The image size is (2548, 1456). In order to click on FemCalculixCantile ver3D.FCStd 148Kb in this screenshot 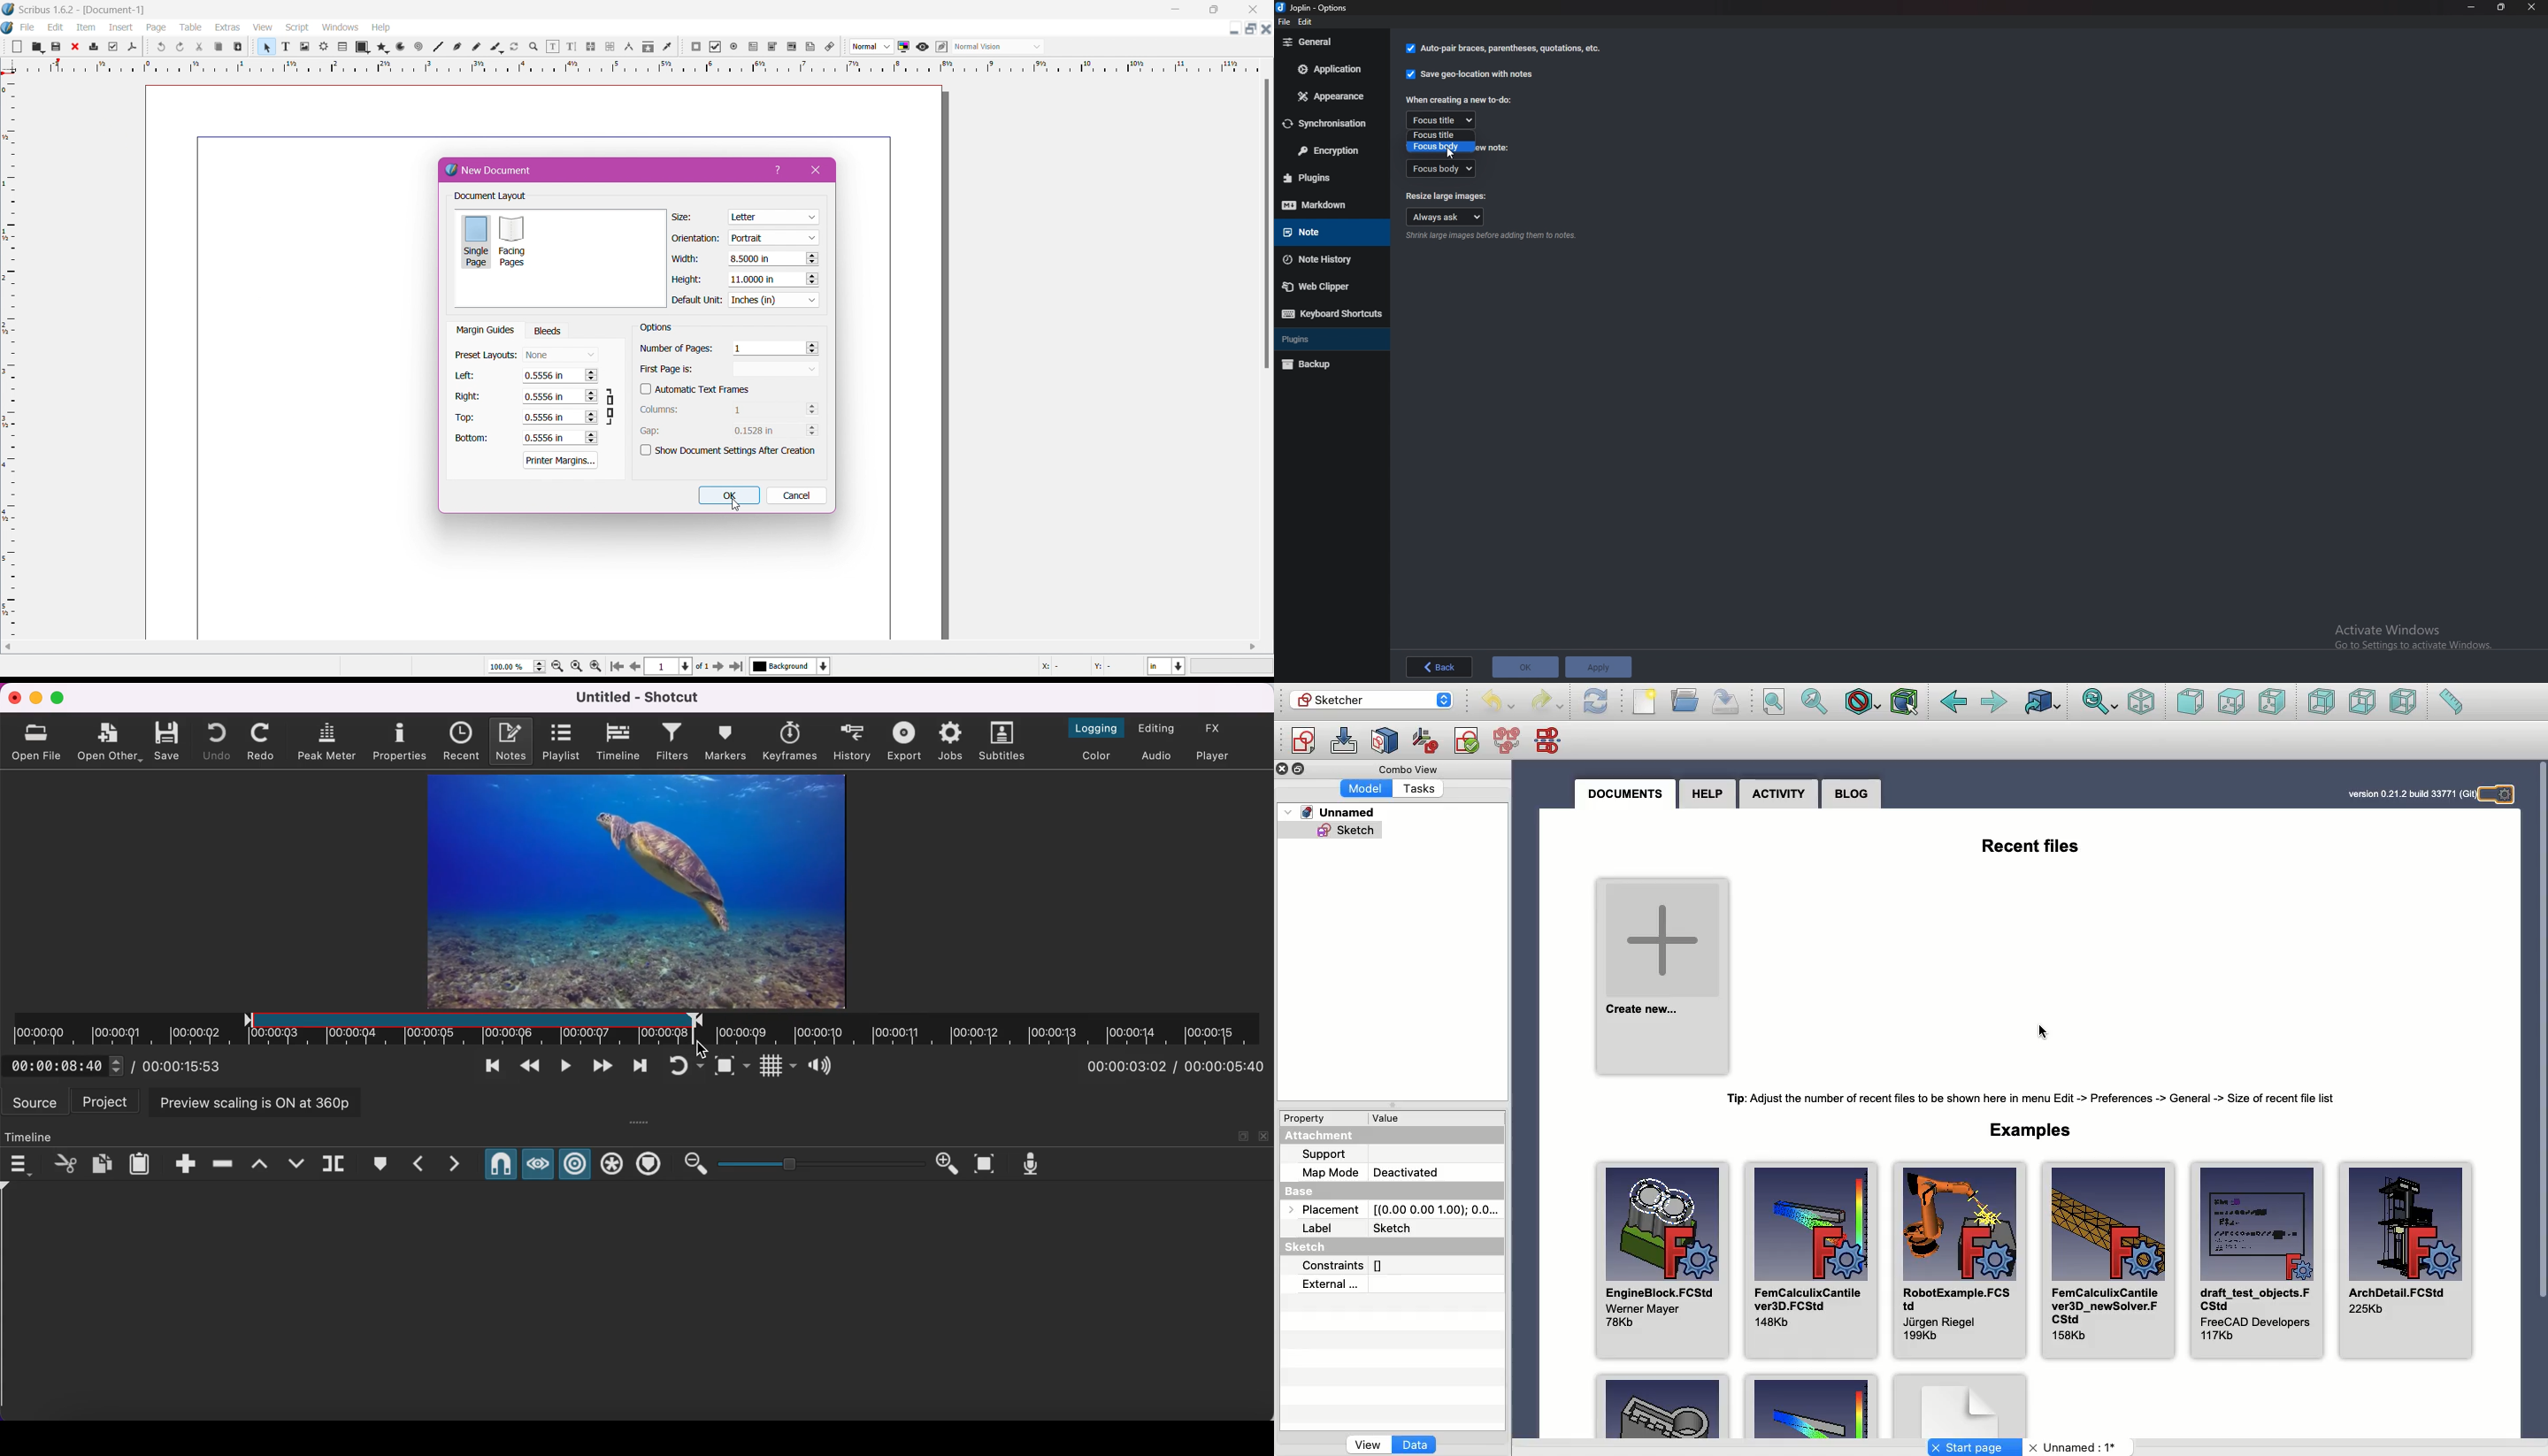, I will do `click(1812, 1261)`.